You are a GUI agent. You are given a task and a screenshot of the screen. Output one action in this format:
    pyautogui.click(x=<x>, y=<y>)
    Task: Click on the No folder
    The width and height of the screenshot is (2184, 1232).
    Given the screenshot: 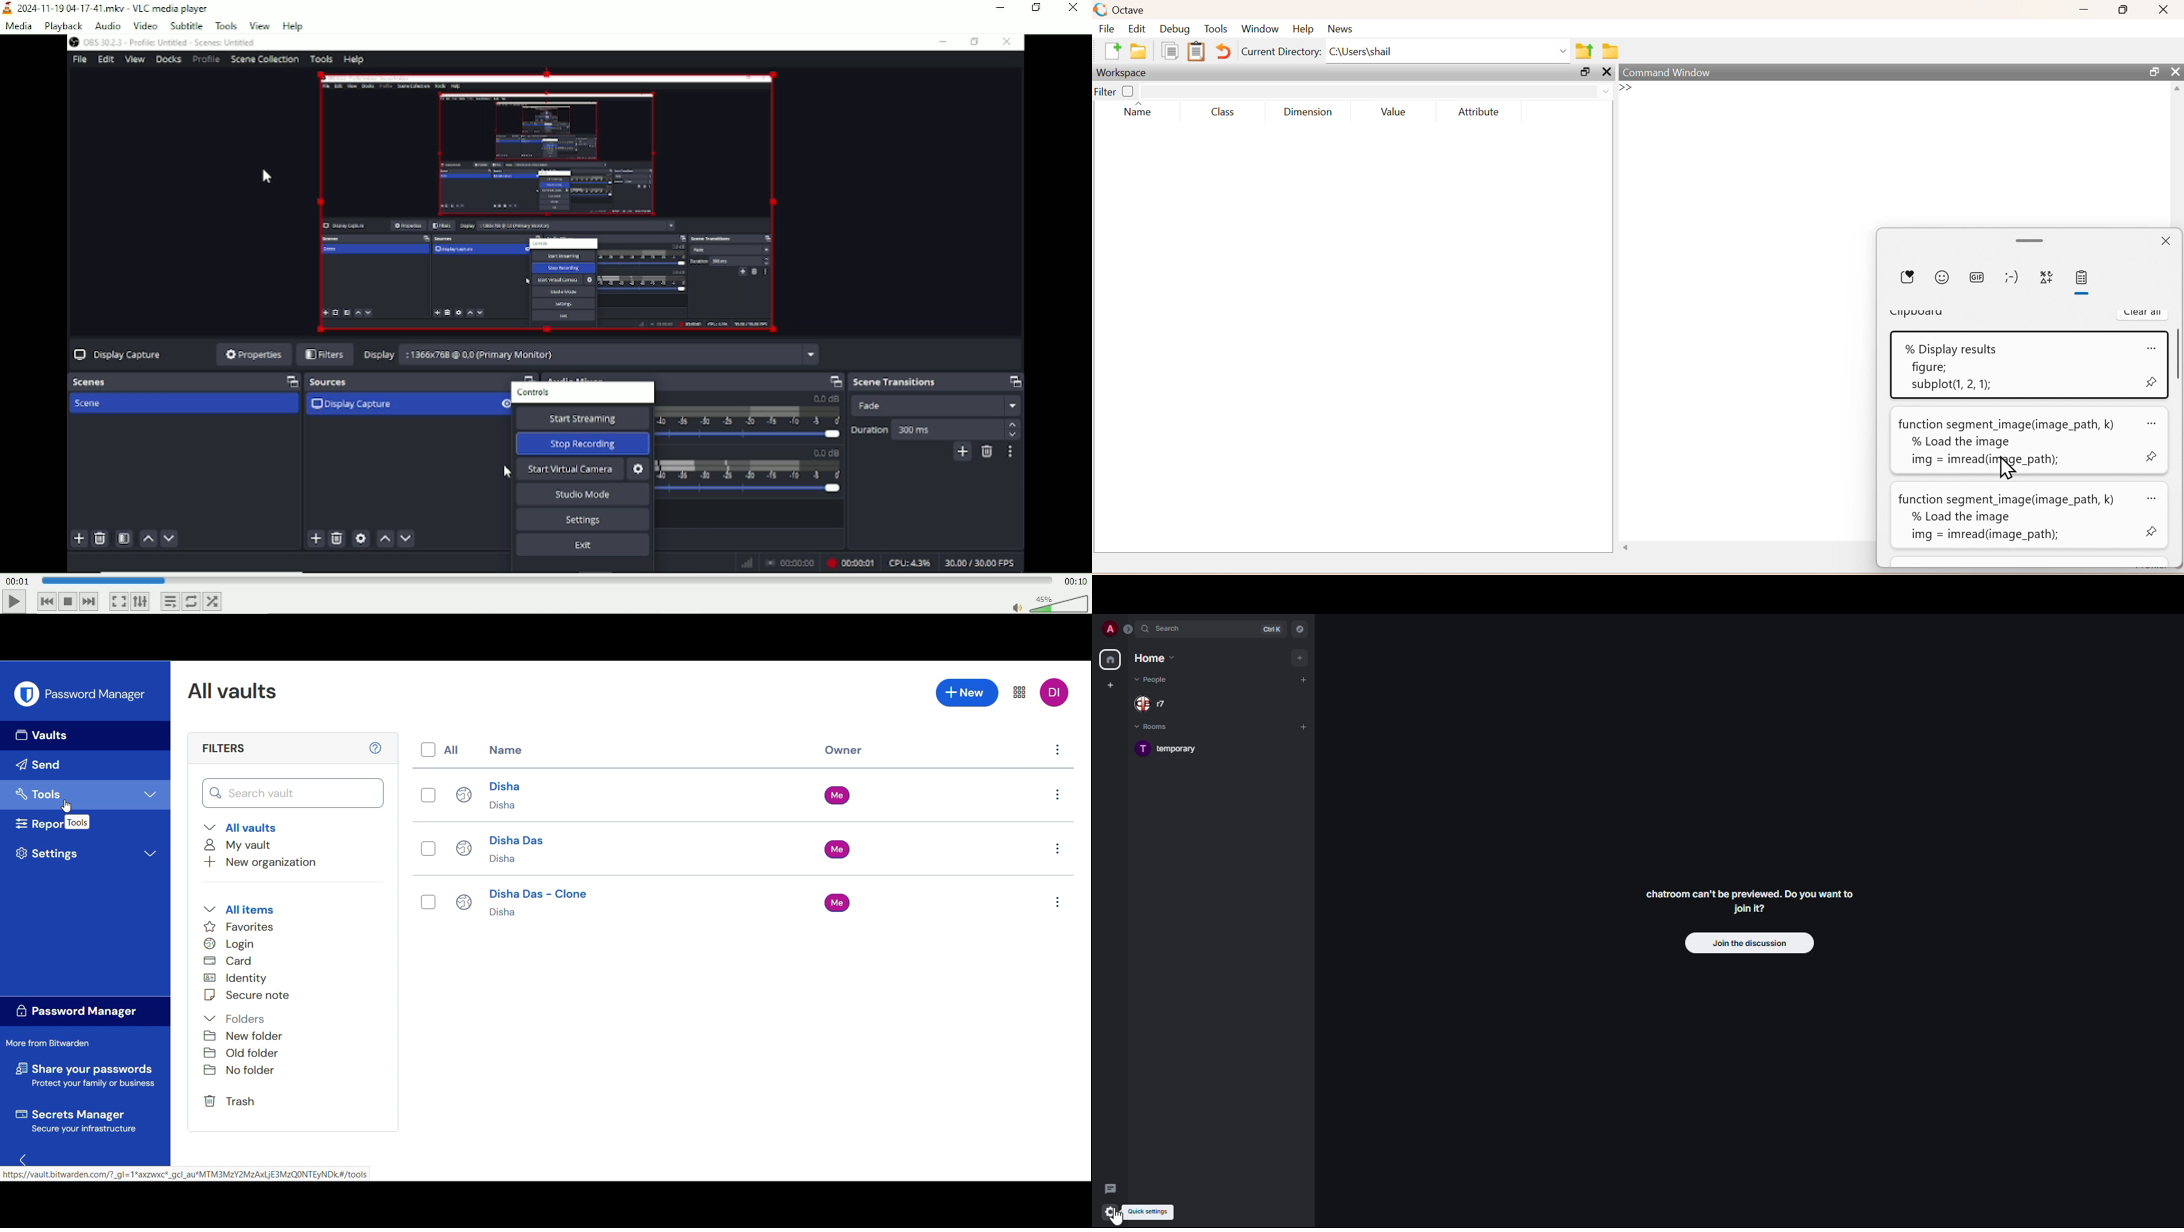 What is the action you would take?
    pyautogui.click(x=257, y=1070)
    